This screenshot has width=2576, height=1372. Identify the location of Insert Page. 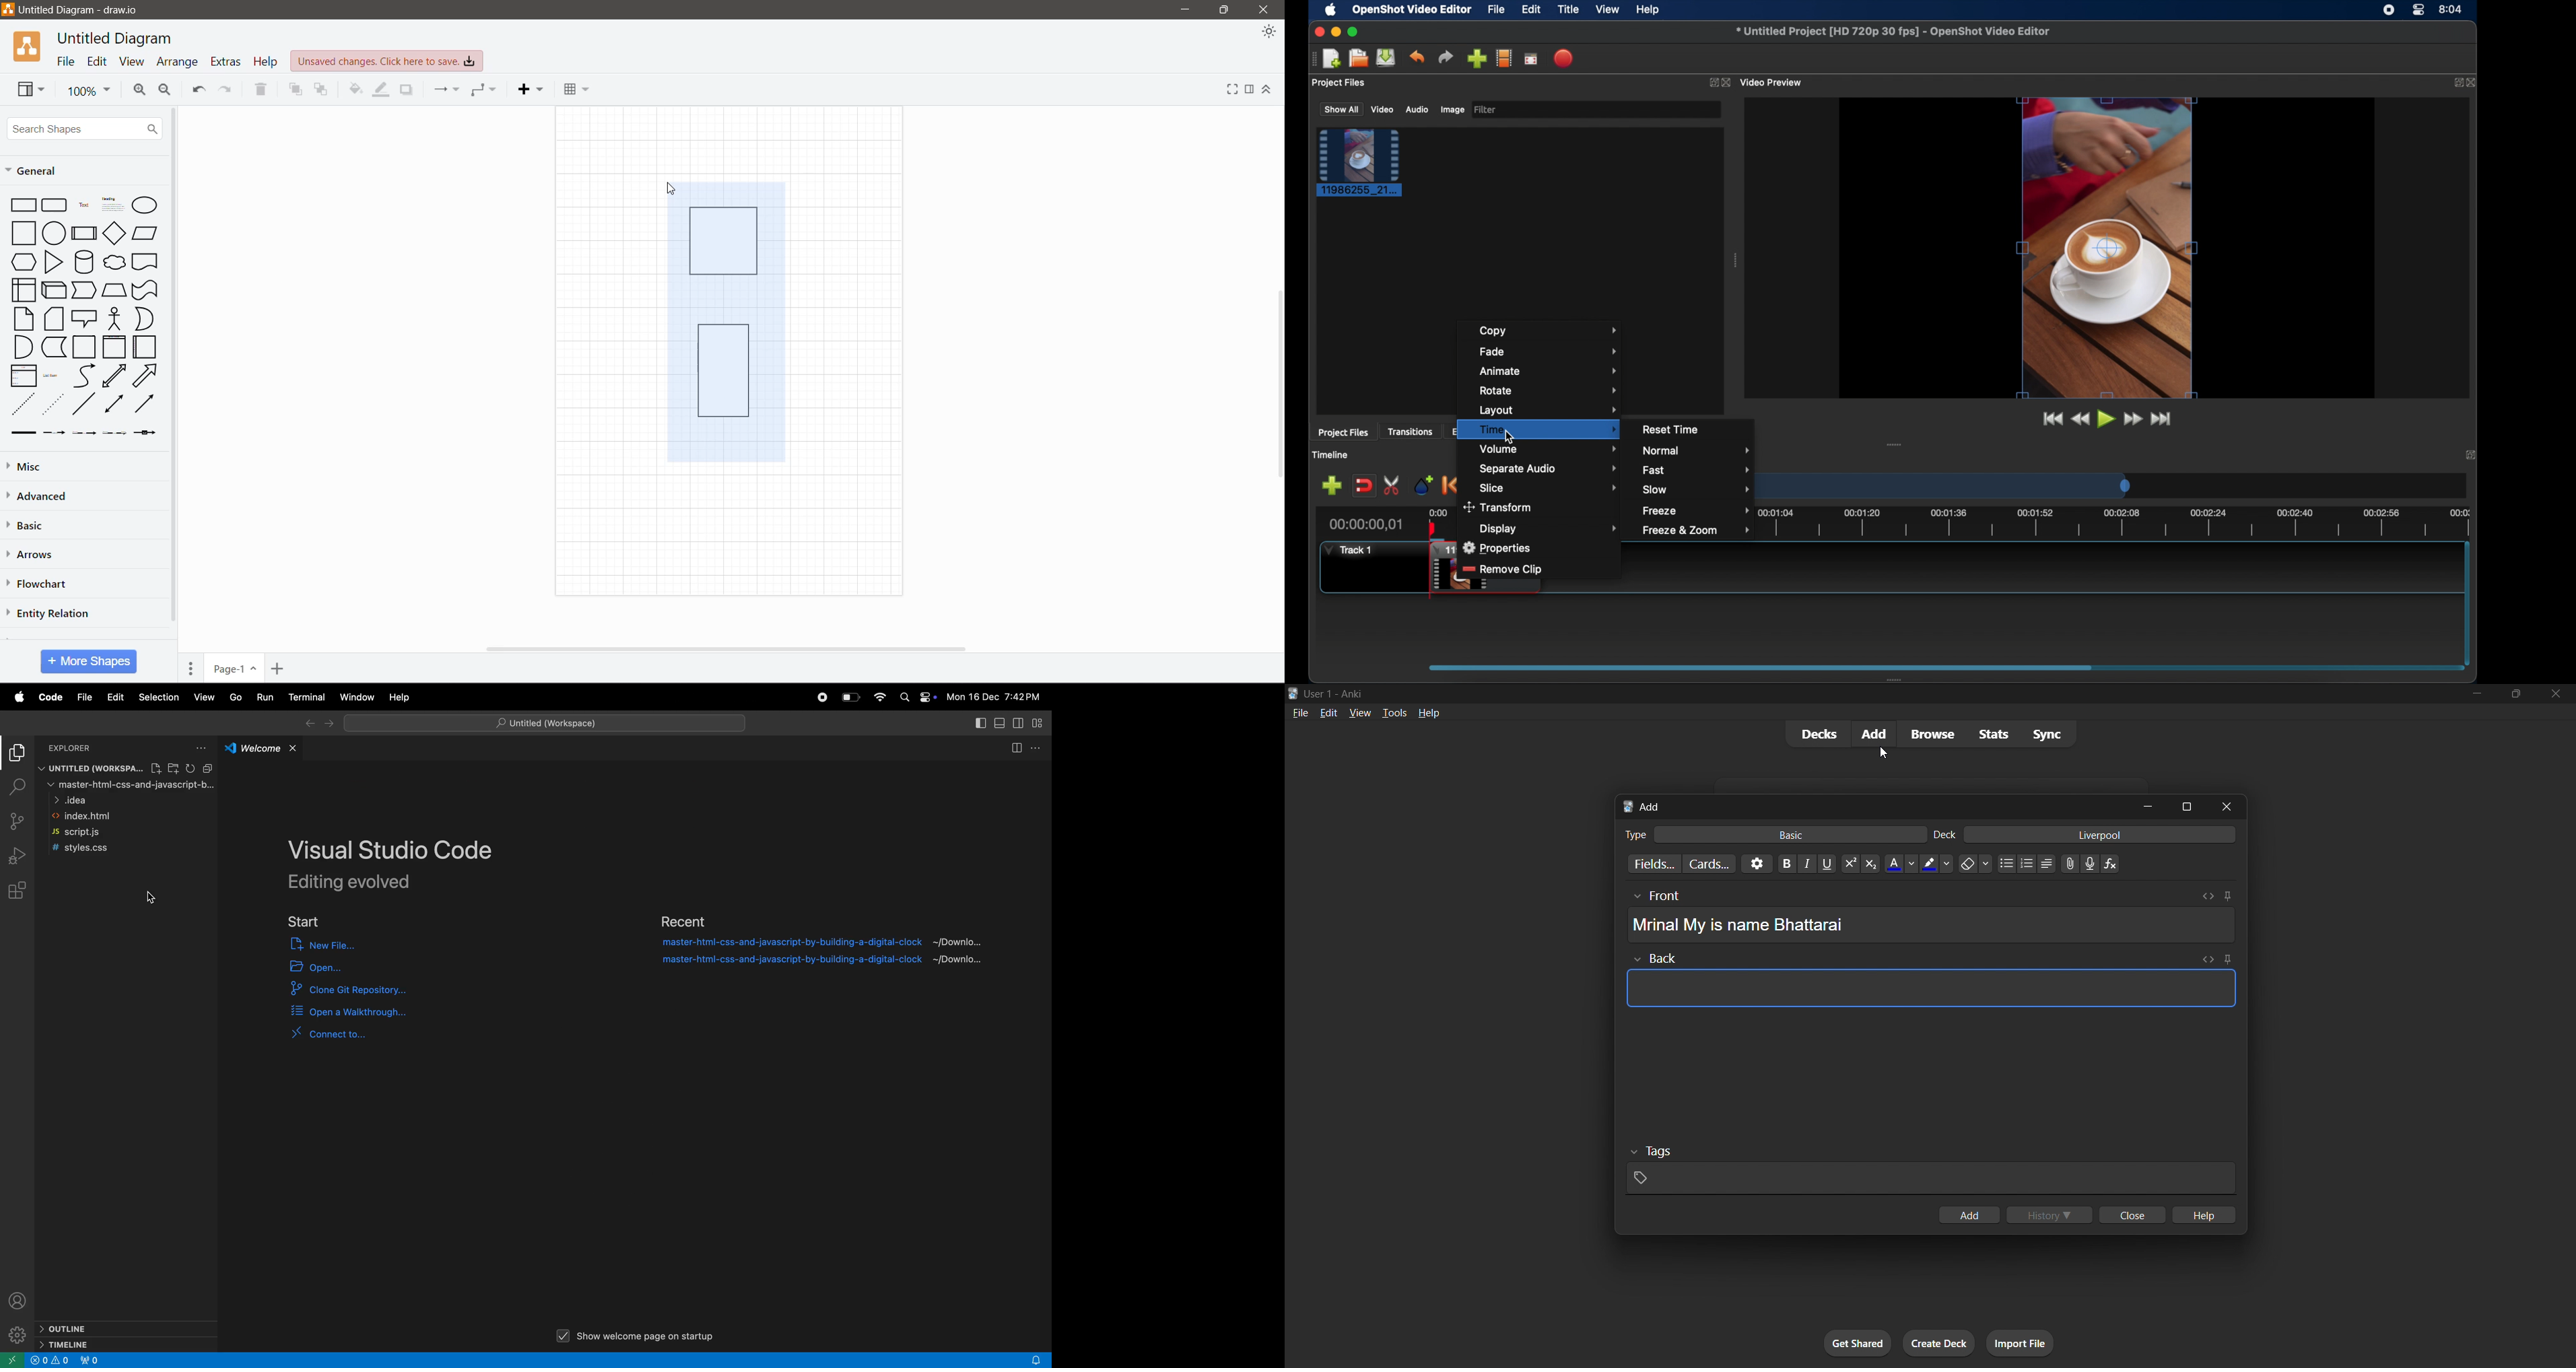
(279, 668).